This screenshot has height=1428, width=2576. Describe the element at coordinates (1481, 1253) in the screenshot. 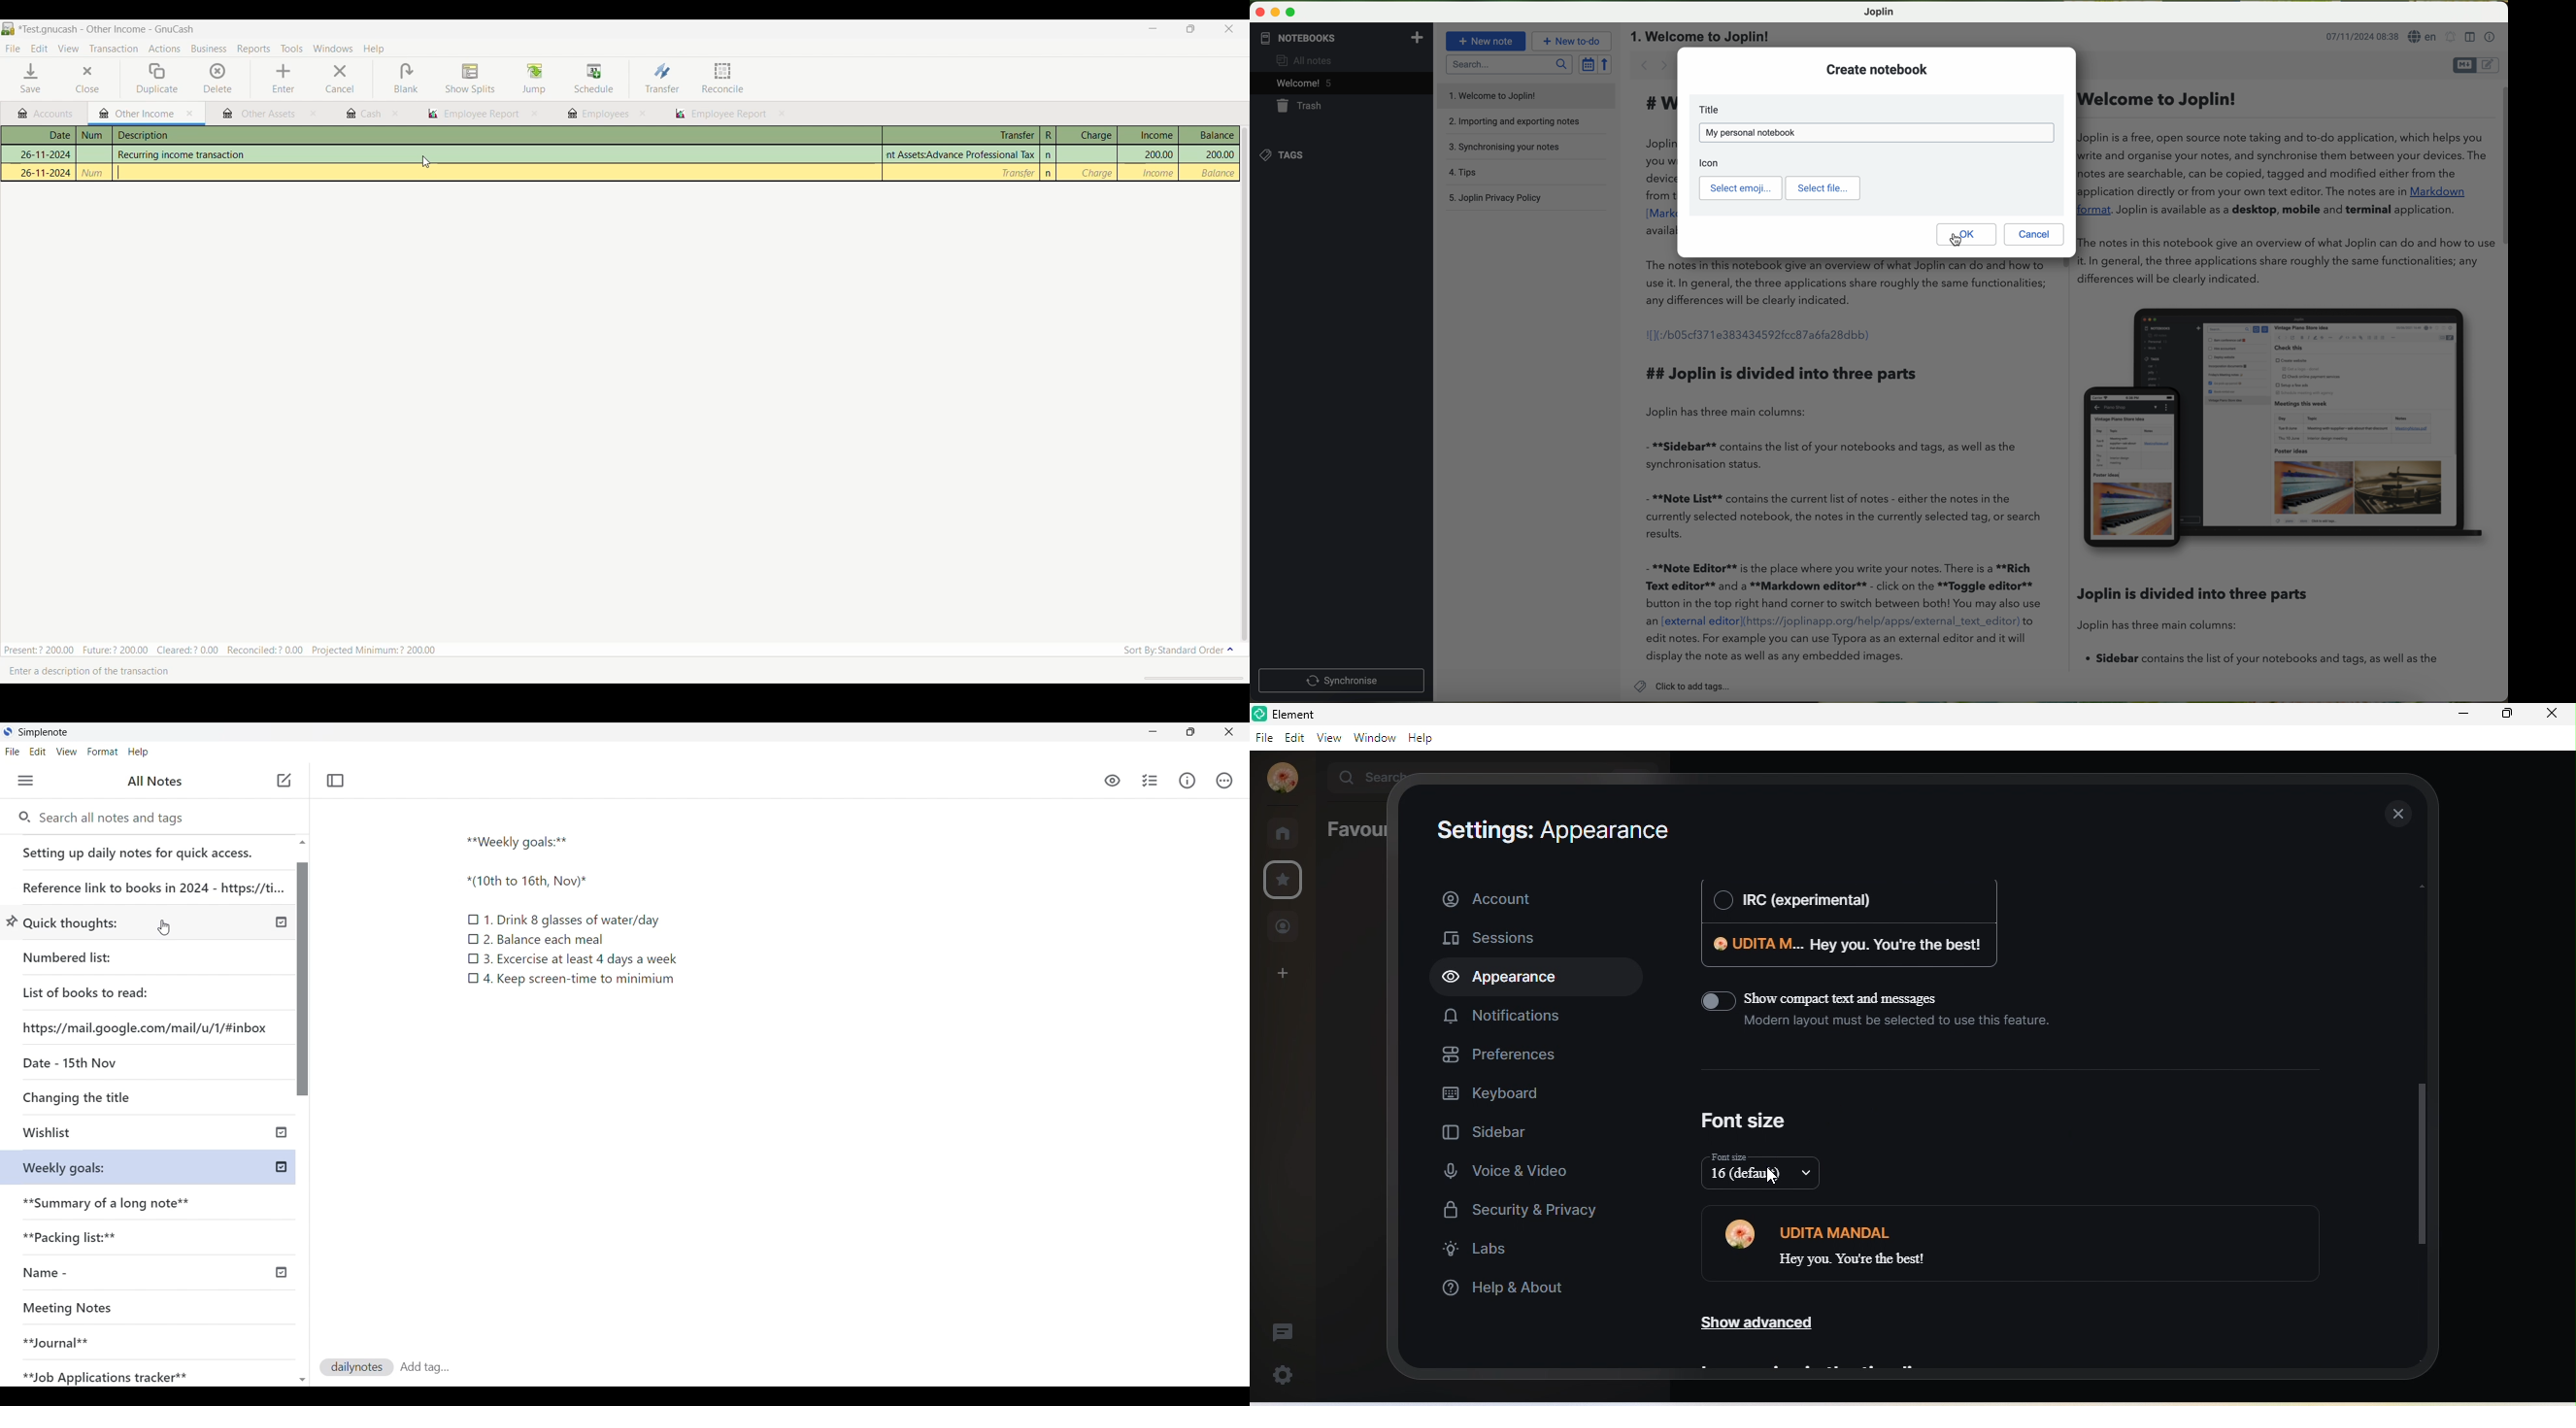

I see `labs` at that location.